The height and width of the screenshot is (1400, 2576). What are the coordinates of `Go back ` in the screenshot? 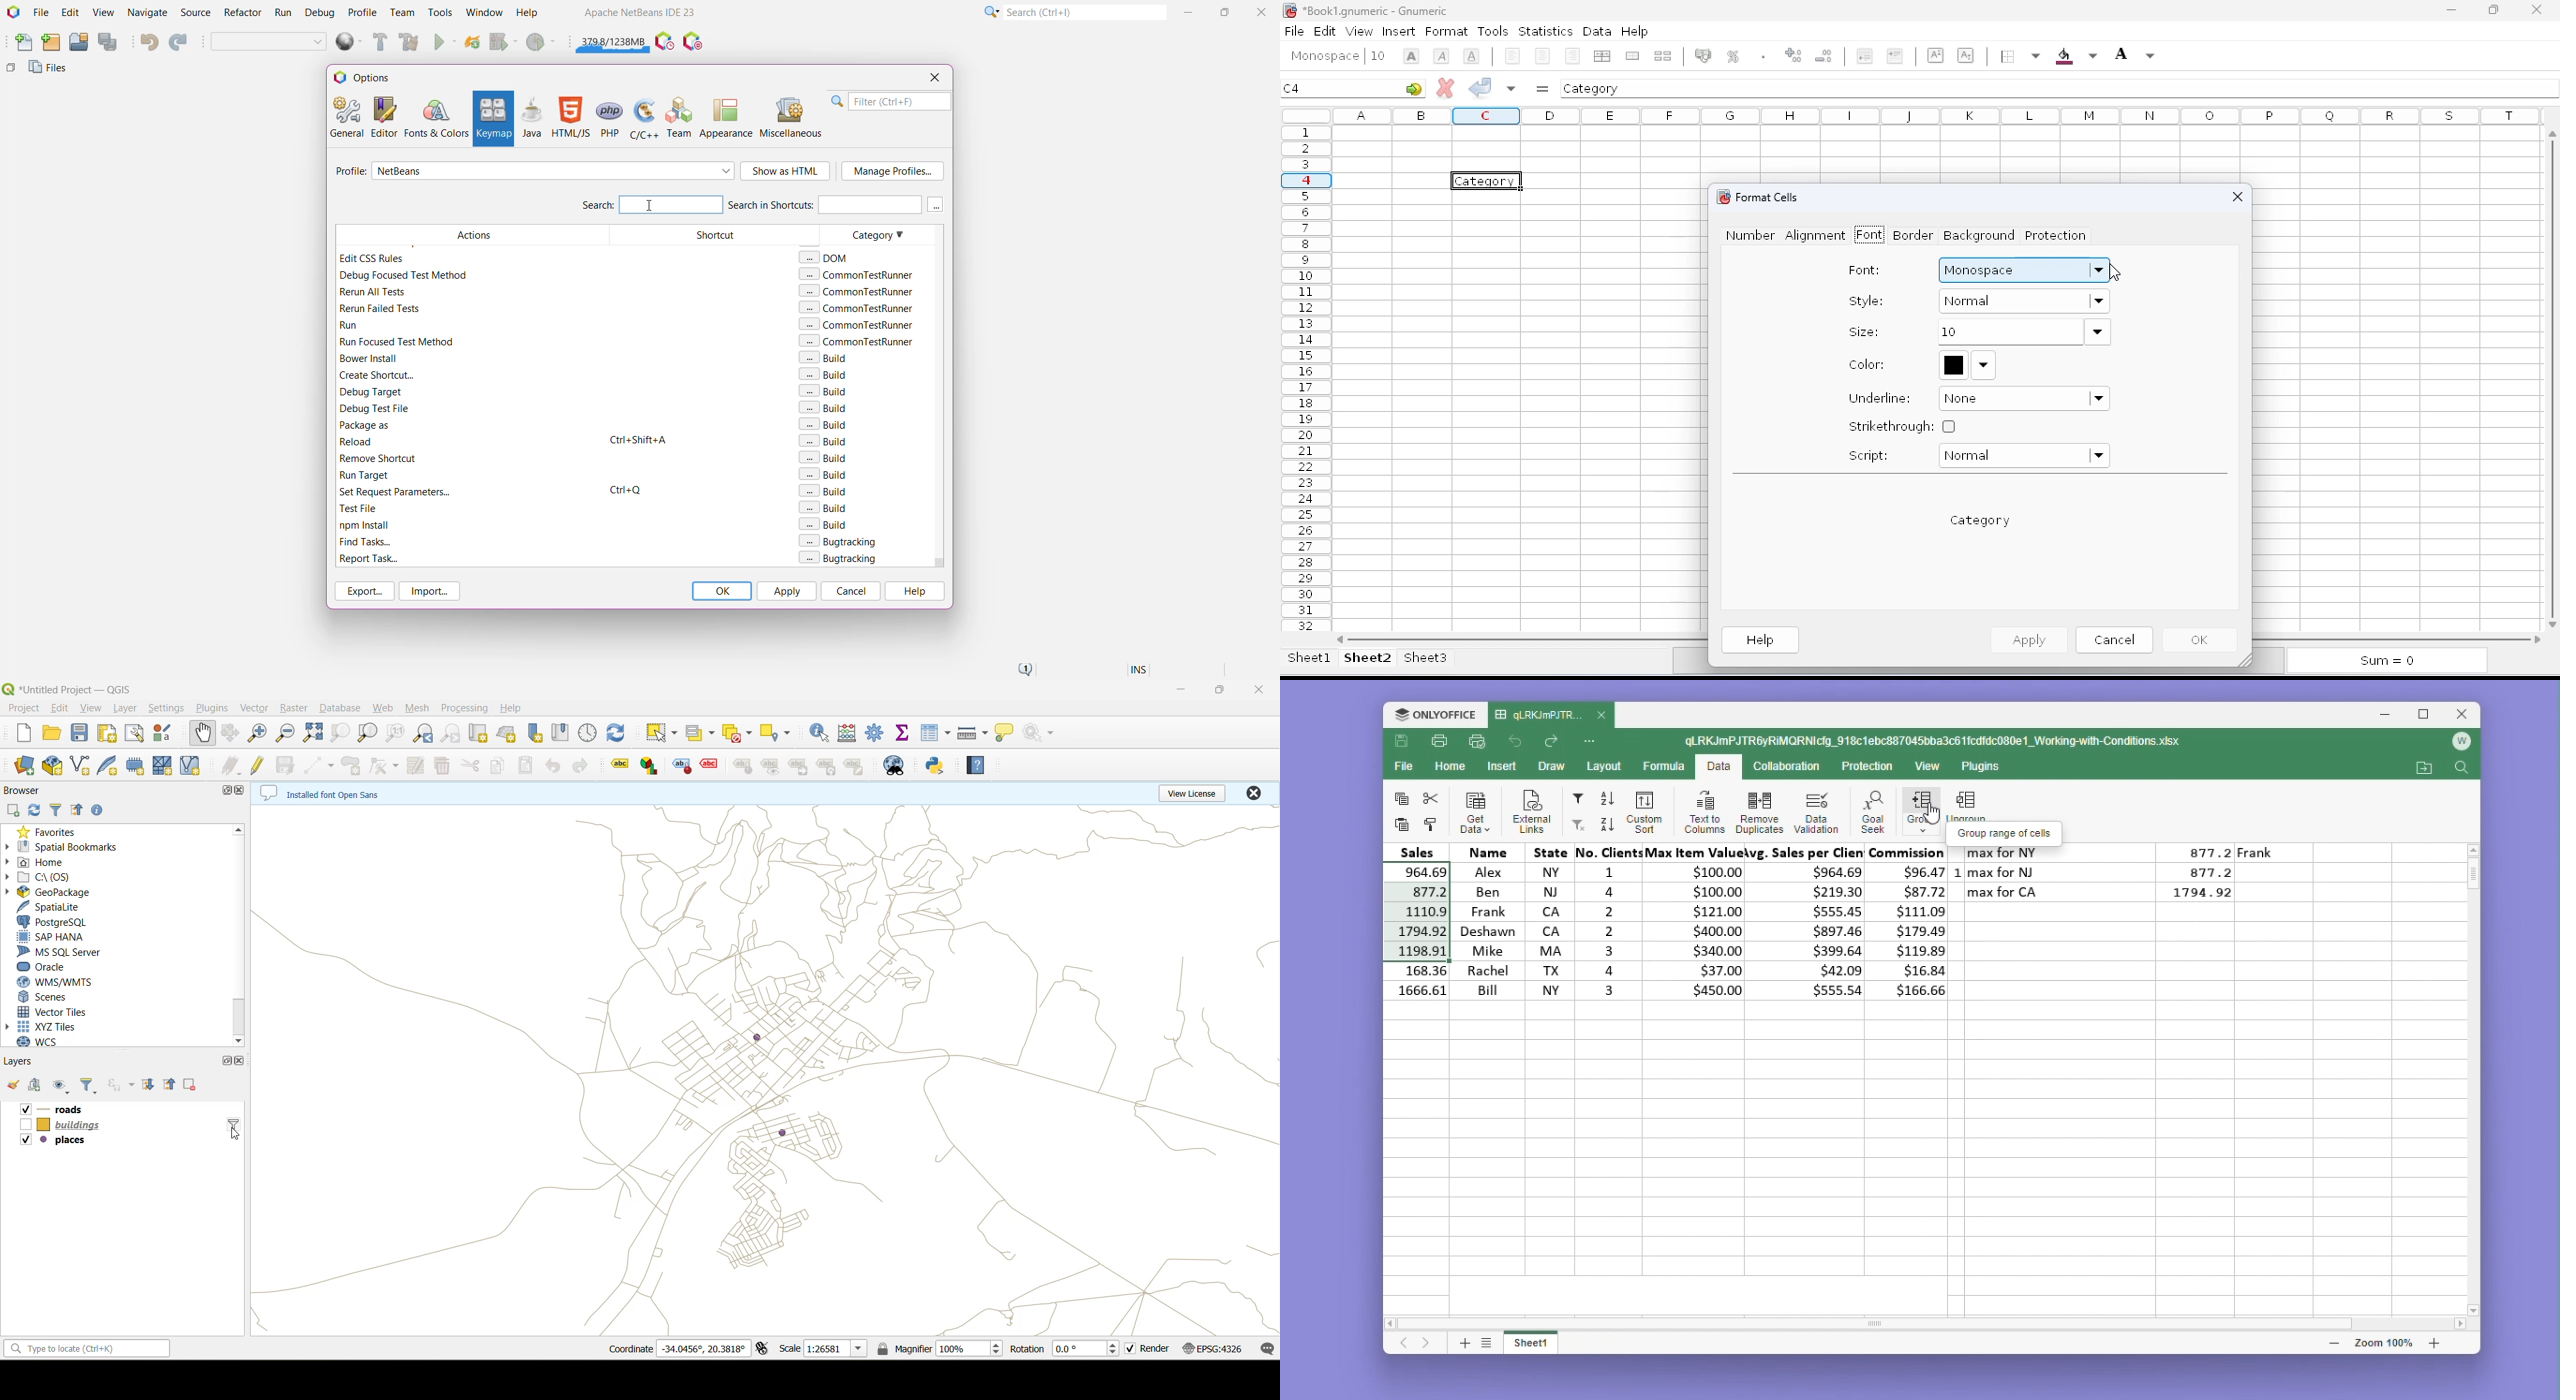 It's located at (1518, 742).